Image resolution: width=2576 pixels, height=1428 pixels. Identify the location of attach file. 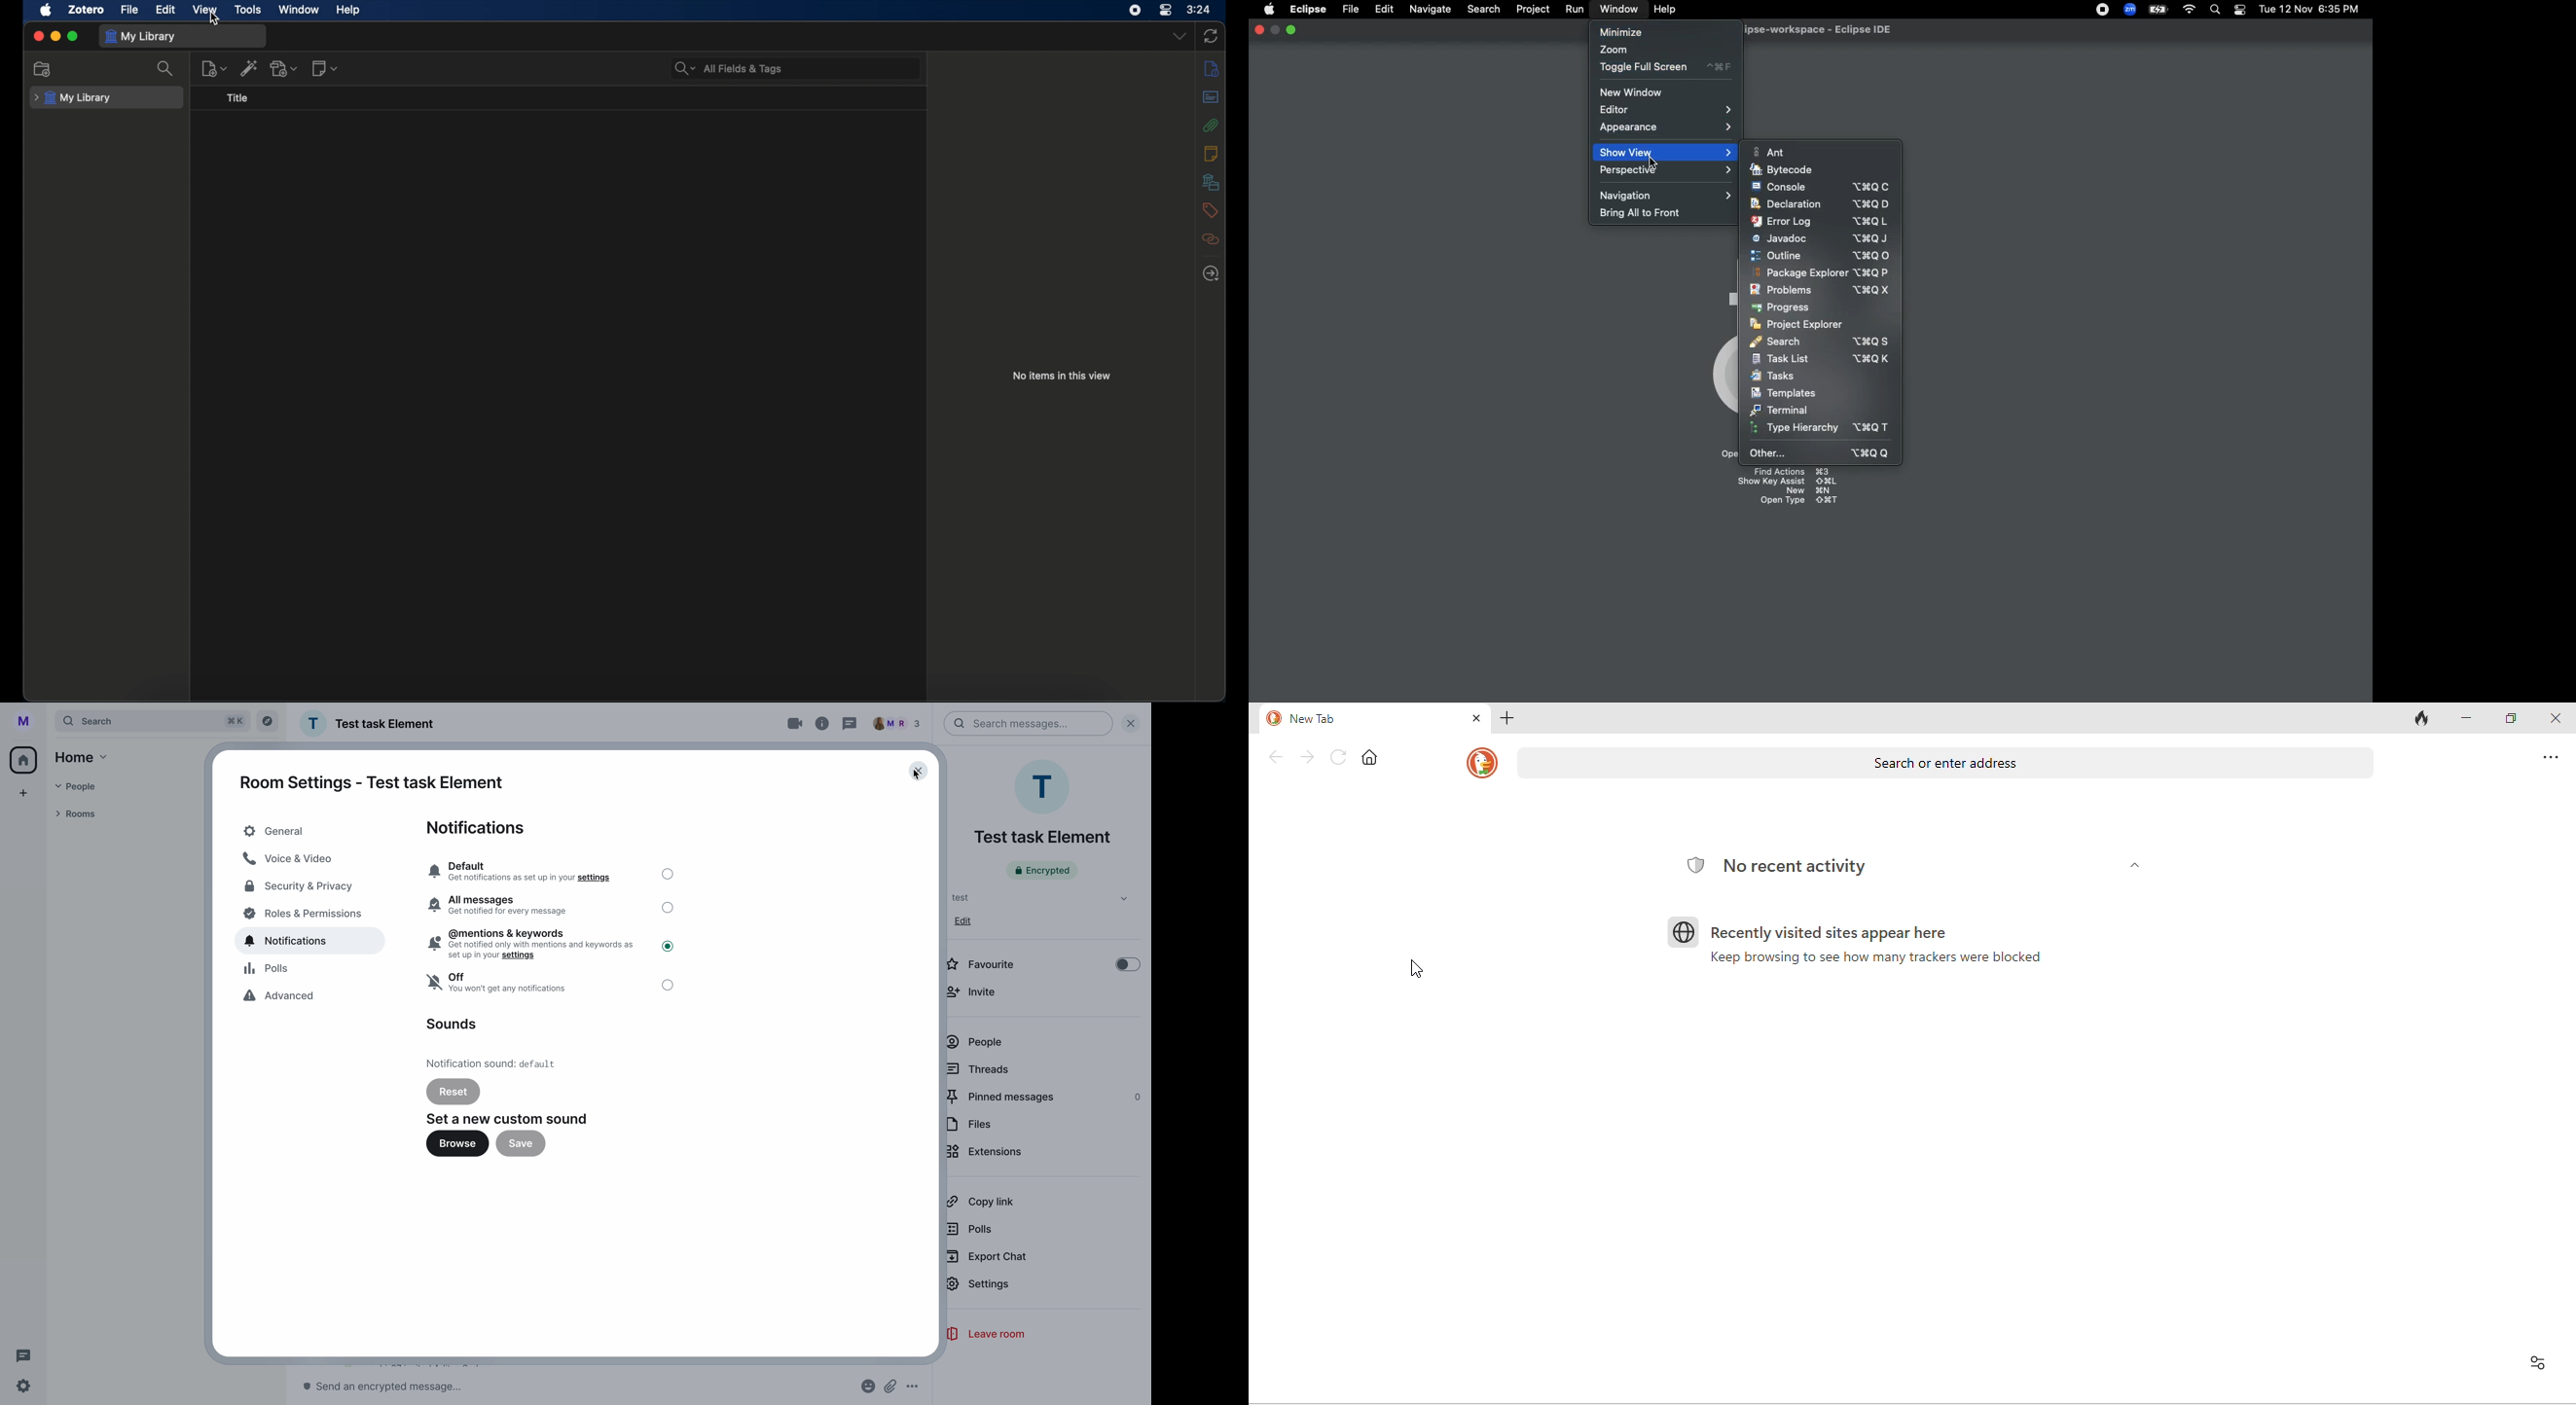
(892, 1386).